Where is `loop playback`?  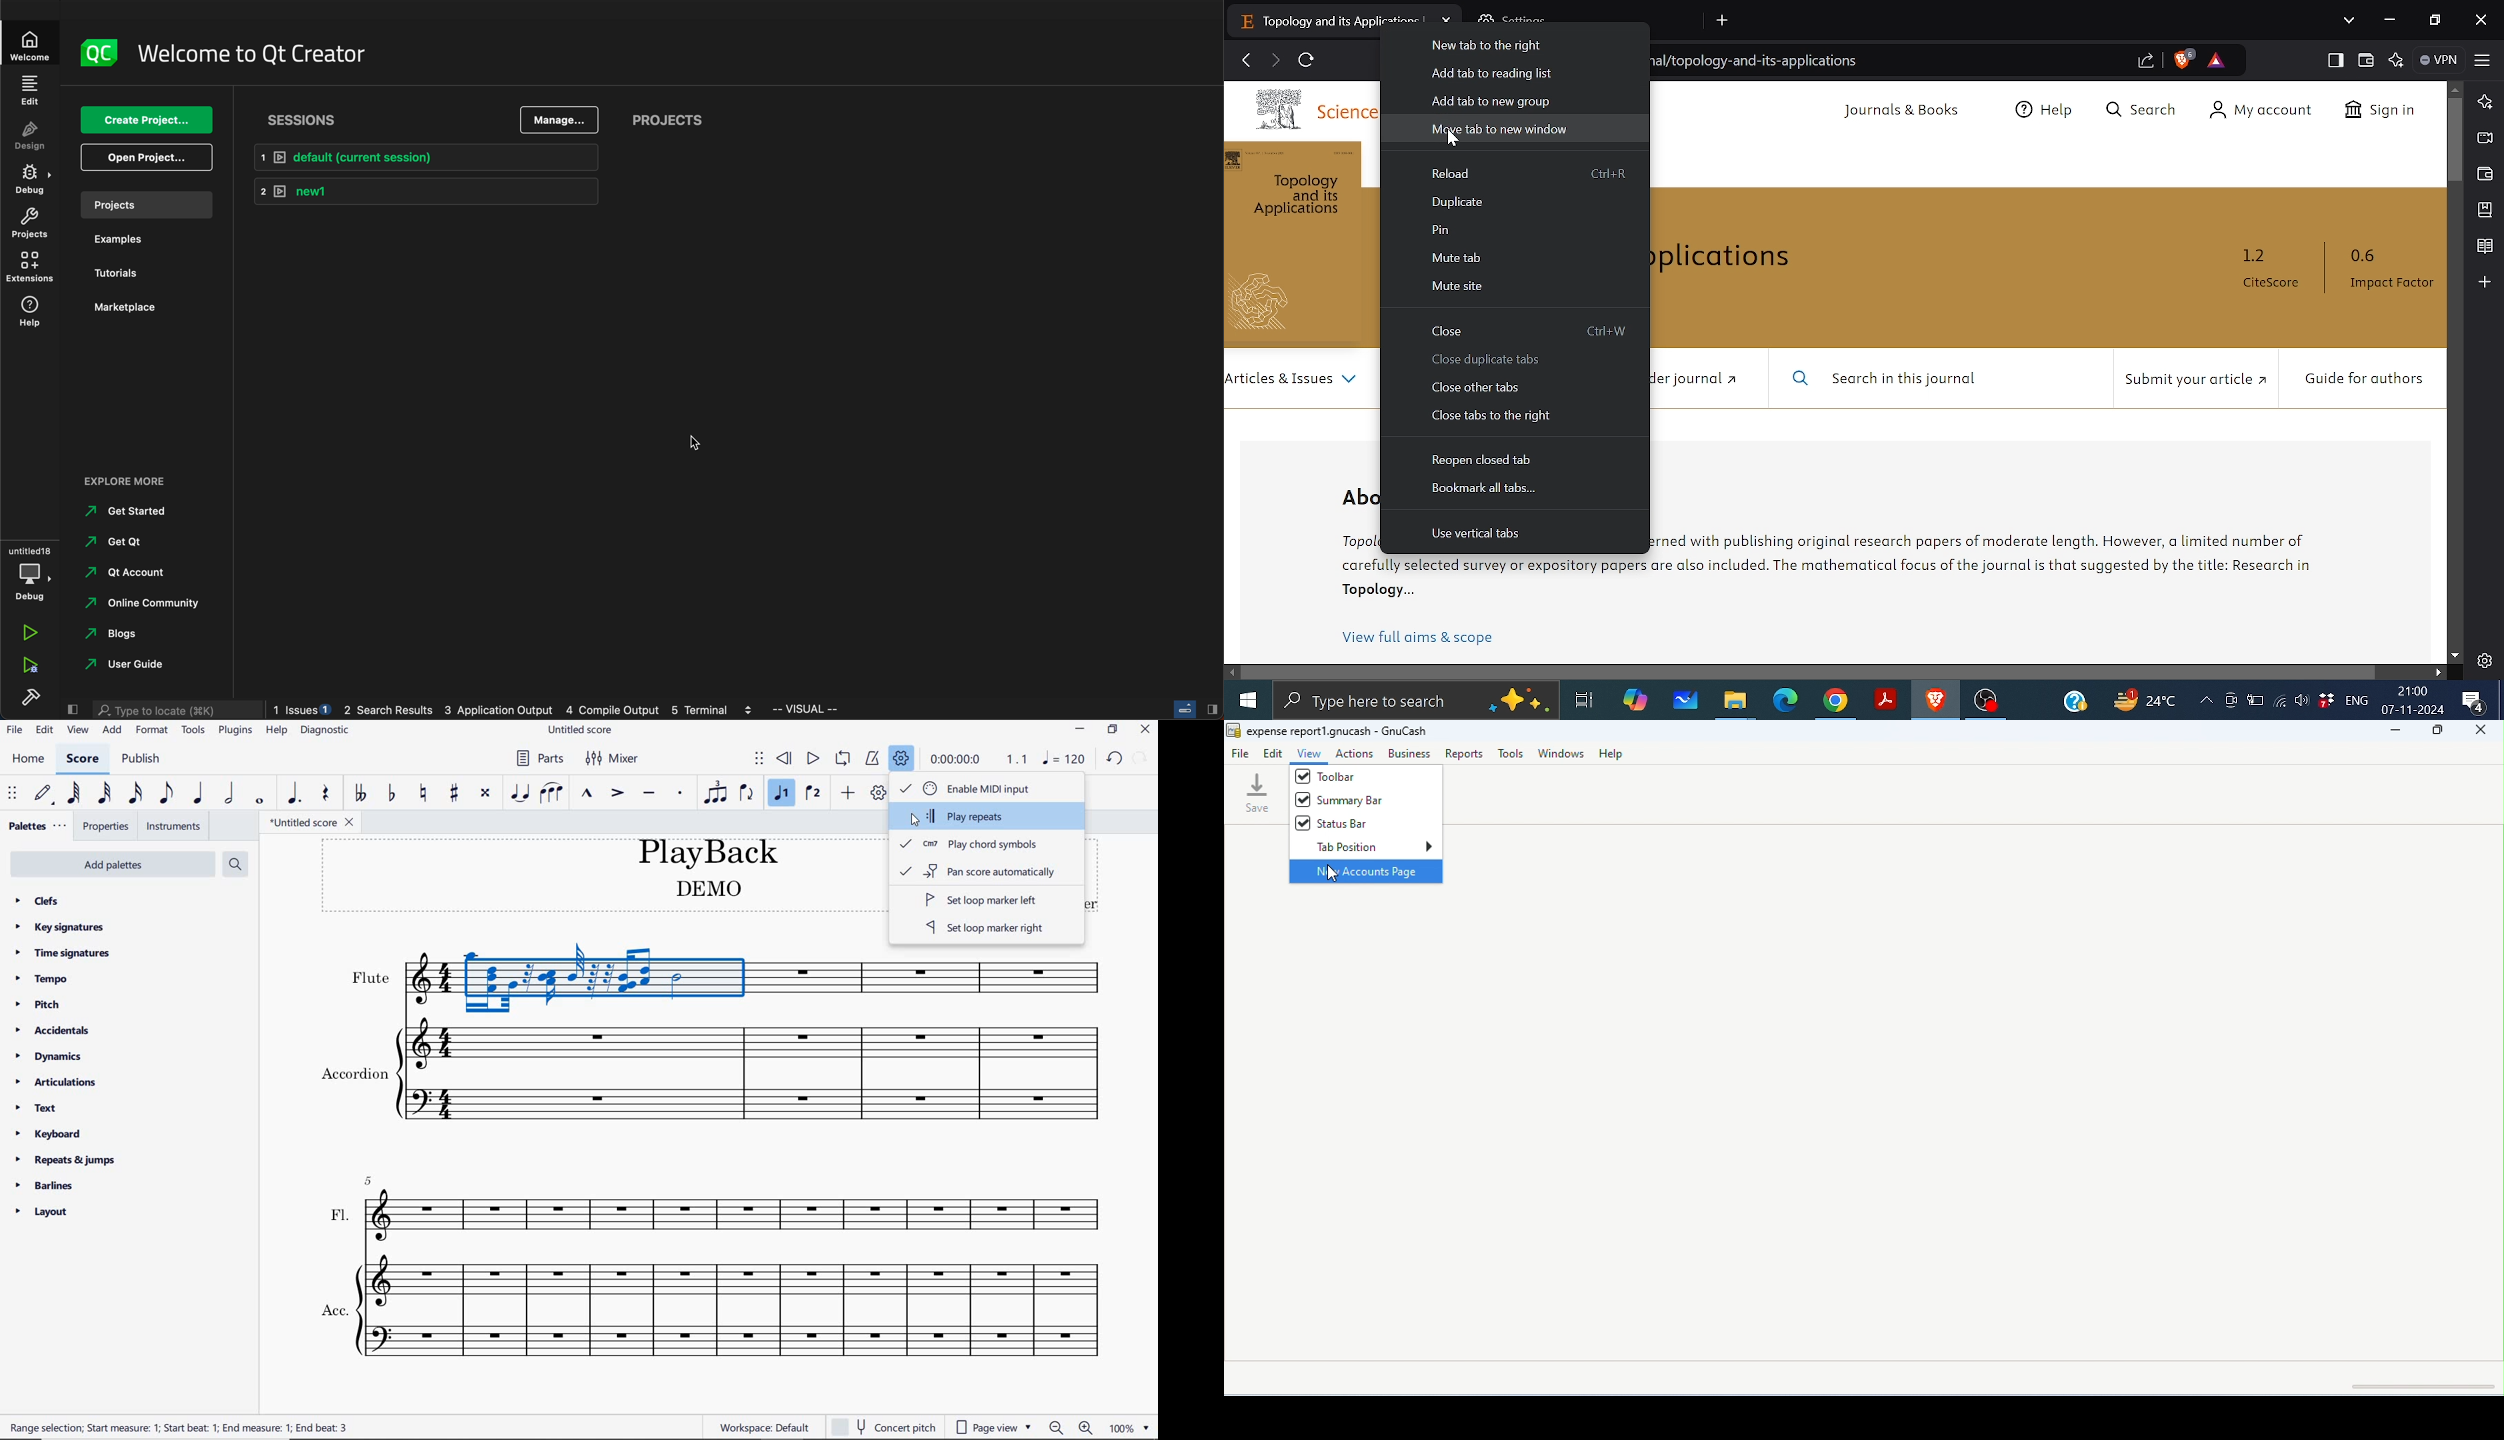 loop playback is located at coordinates (843, 759).